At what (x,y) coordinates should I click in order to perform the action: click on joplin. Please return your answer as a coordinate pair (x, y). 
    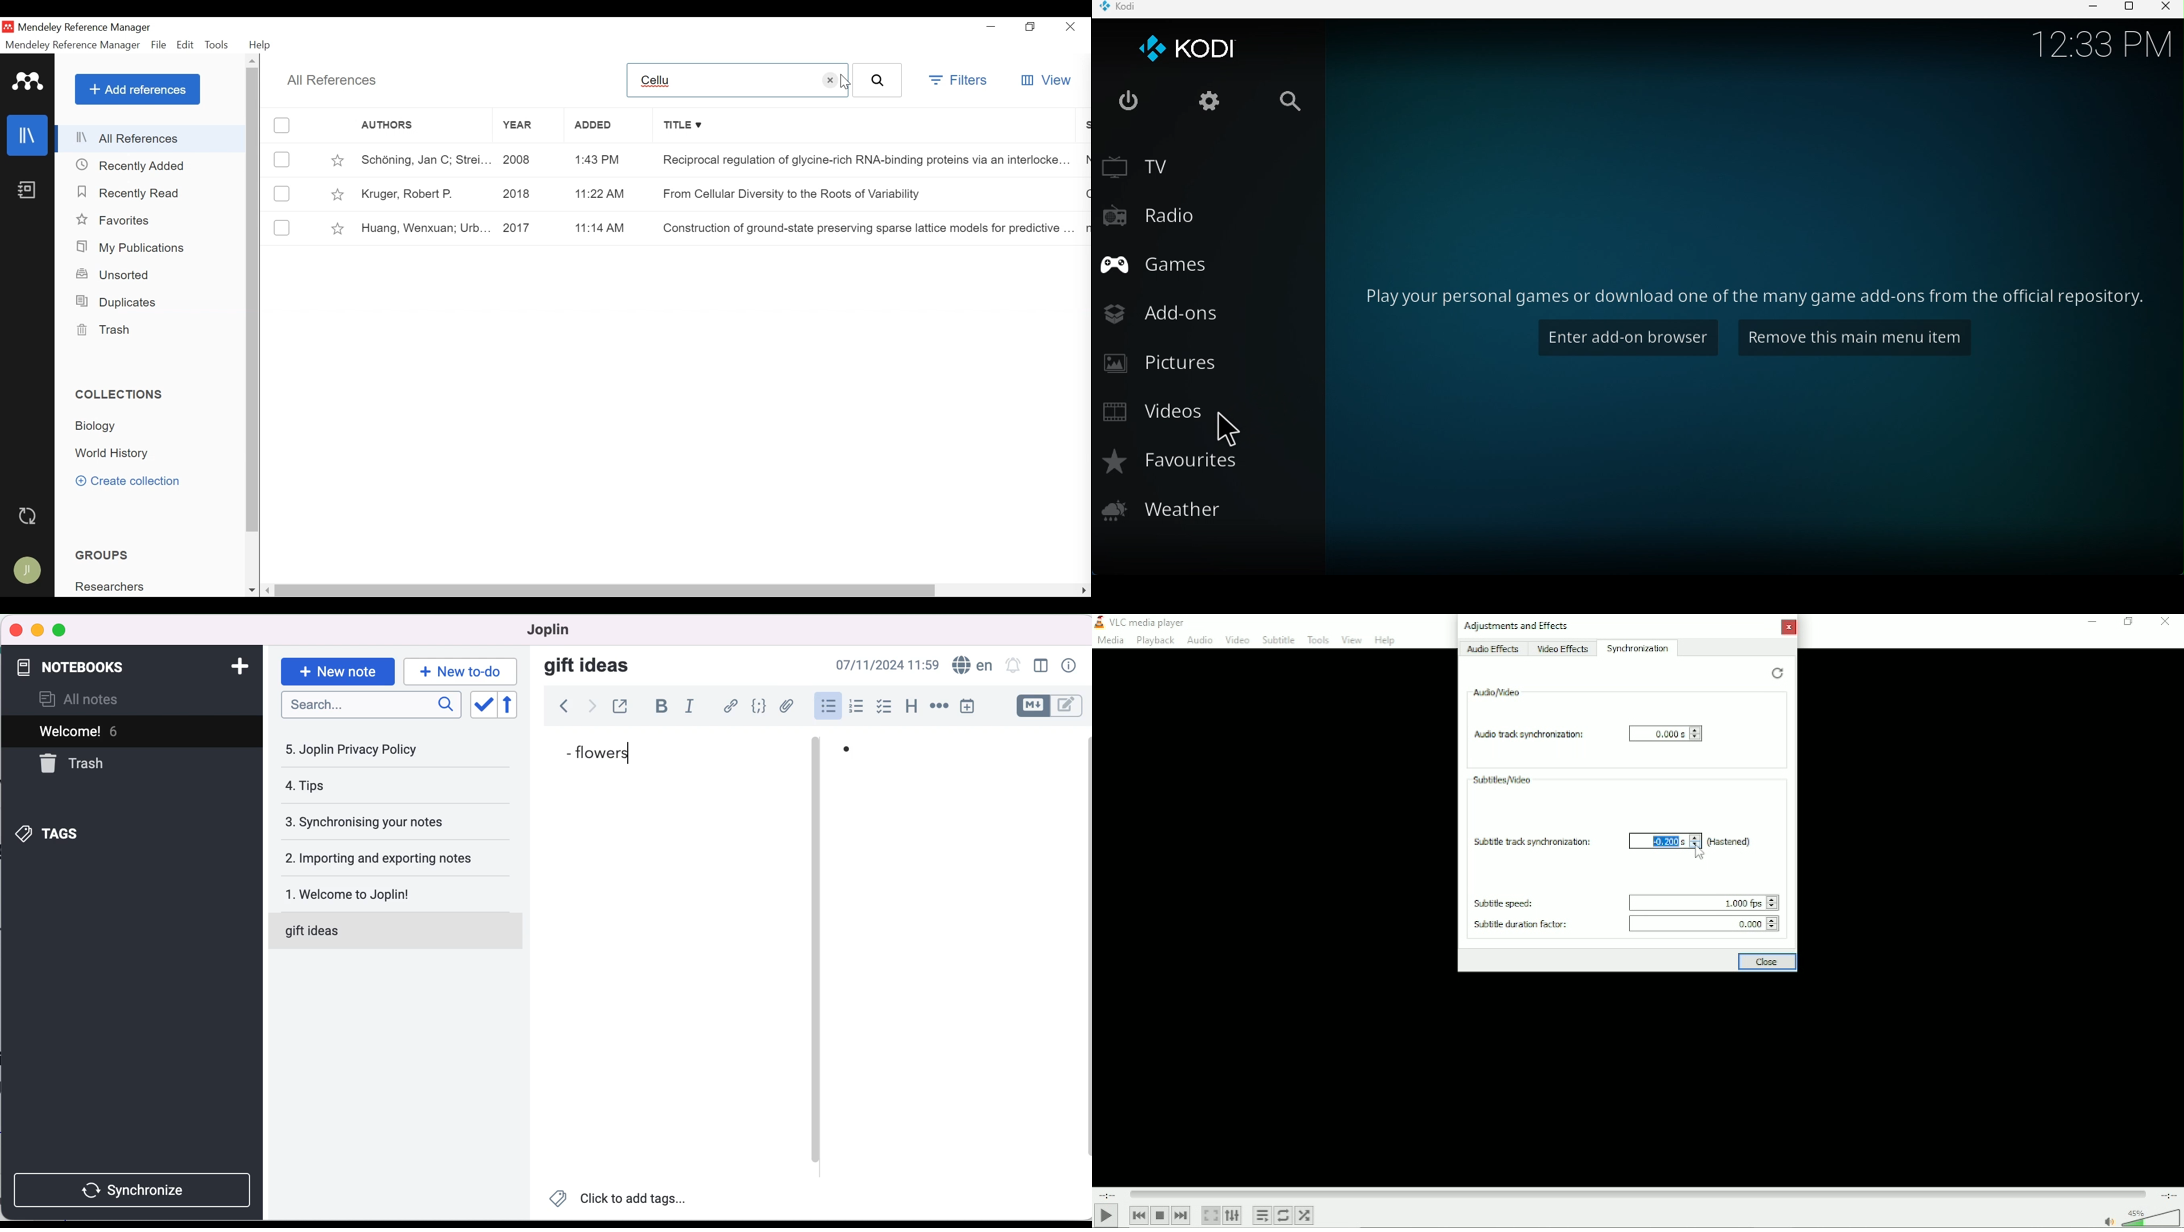
    Looking at the image, I should click on (548, 629).